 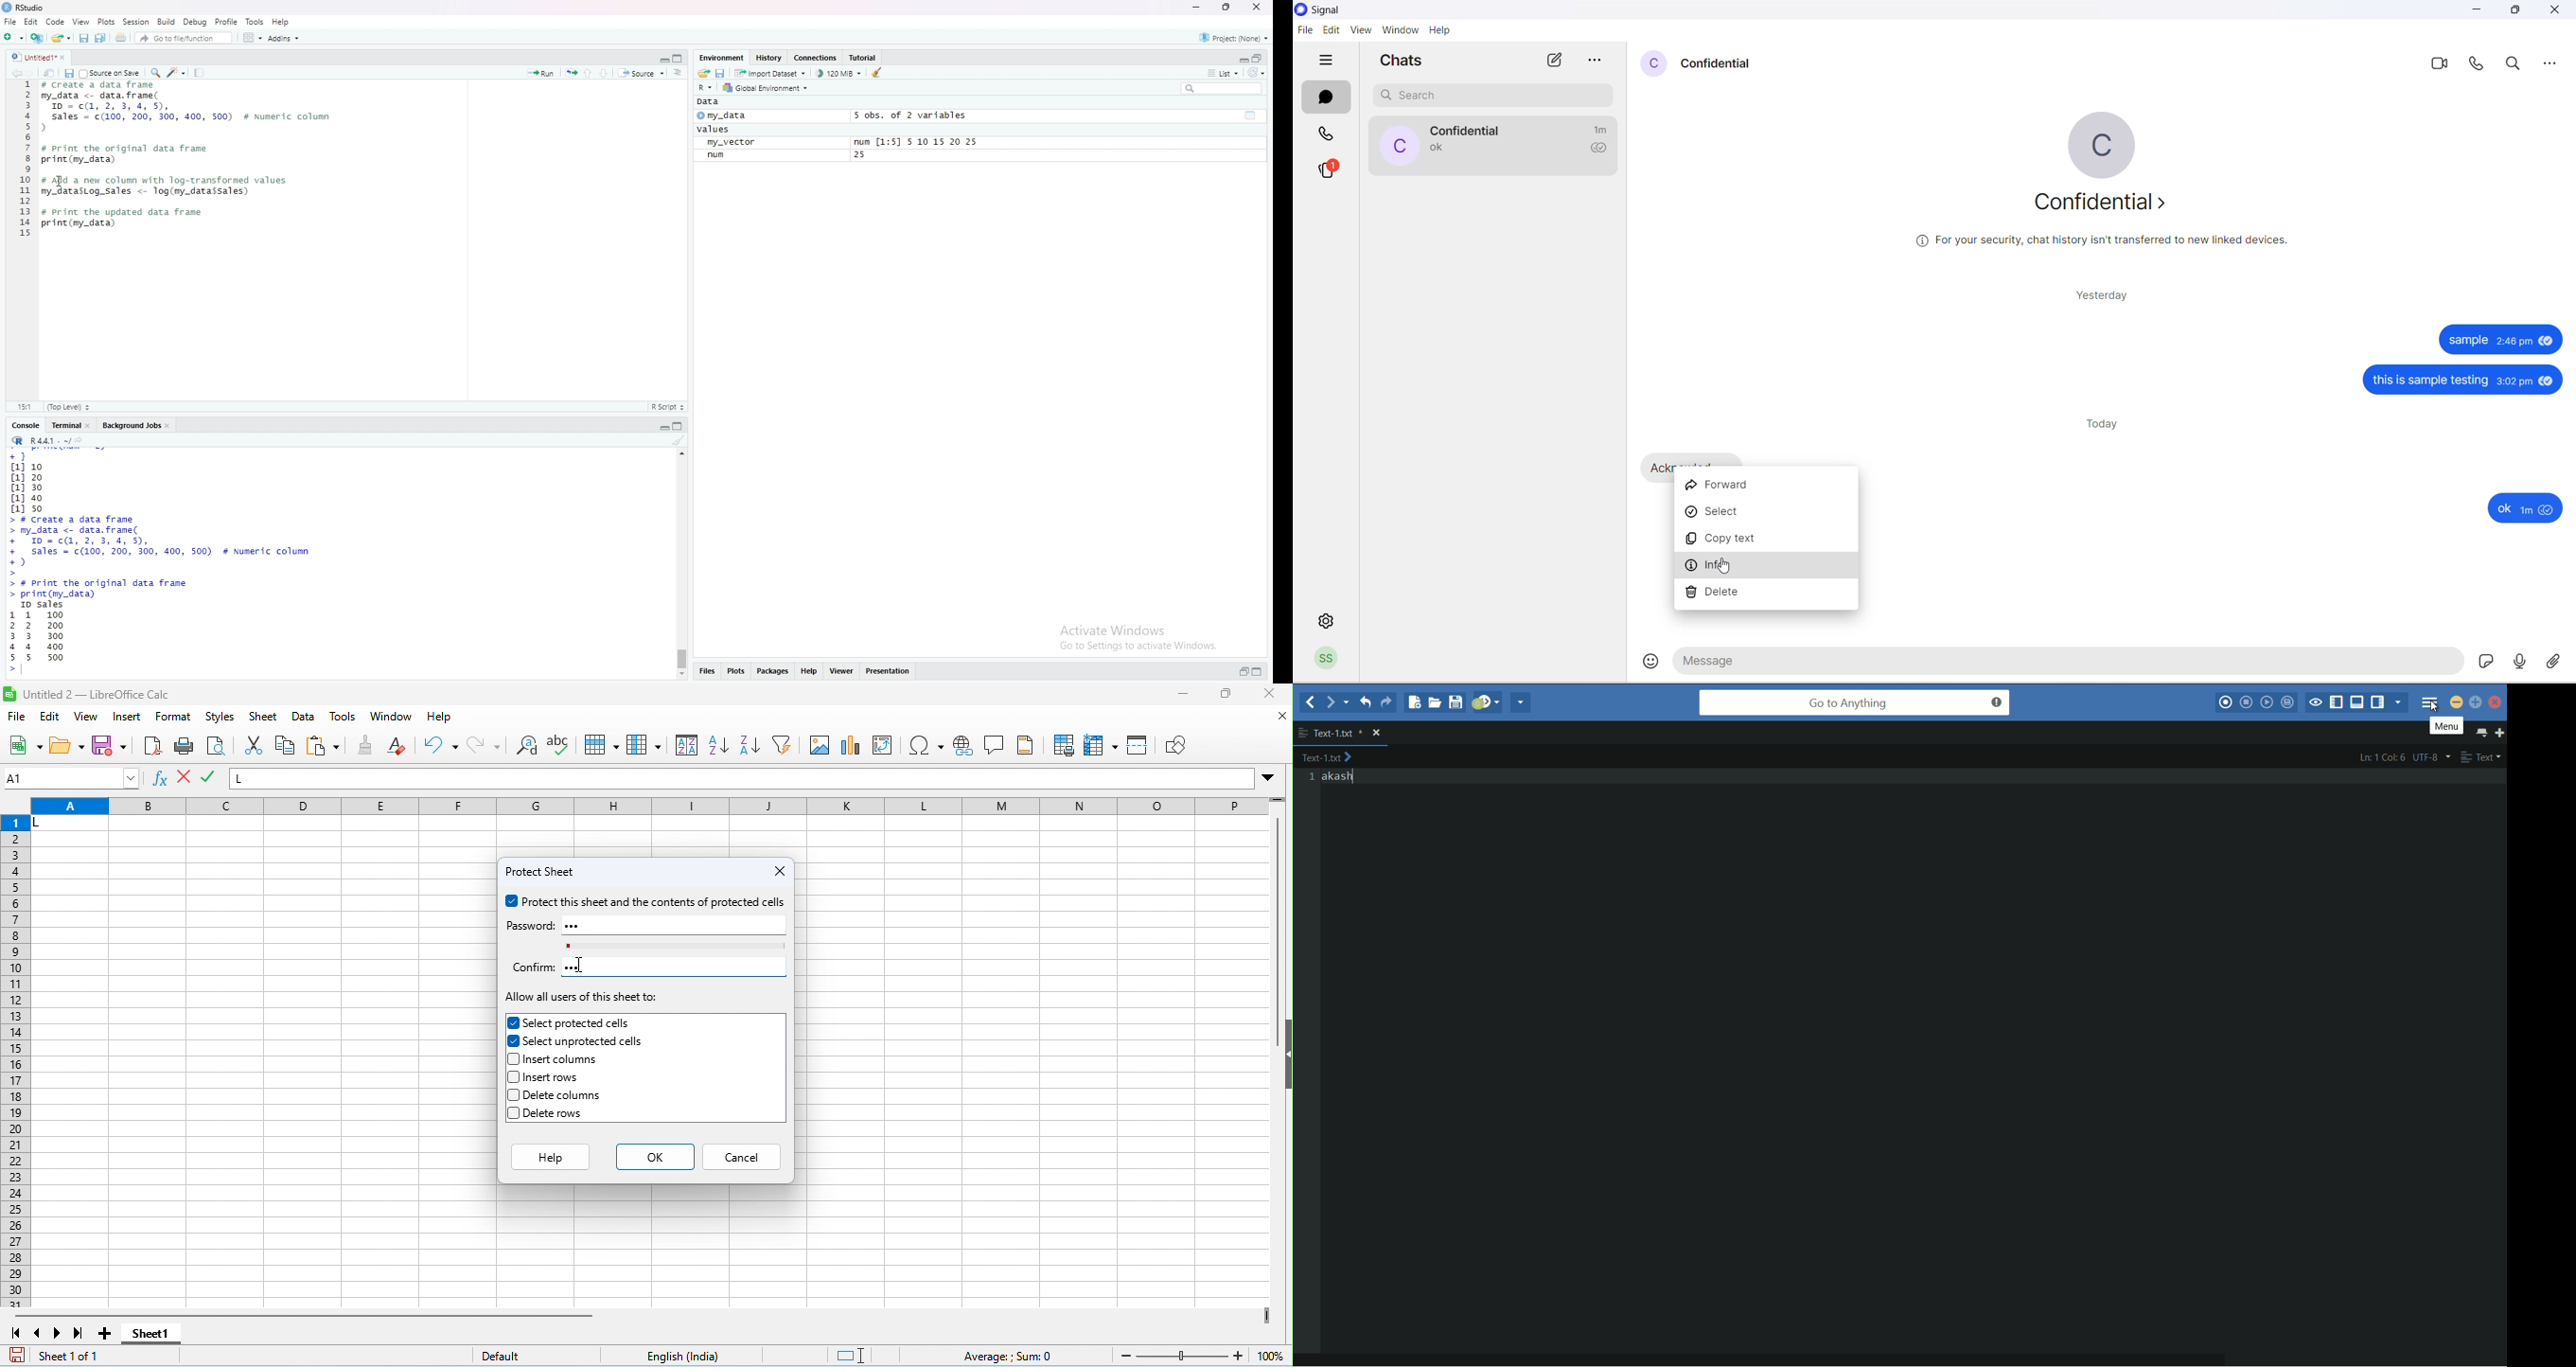 What do you see at coordinates (1327, 659) in the screenshot?
I see `profile` at bounding box center [1327, 659].